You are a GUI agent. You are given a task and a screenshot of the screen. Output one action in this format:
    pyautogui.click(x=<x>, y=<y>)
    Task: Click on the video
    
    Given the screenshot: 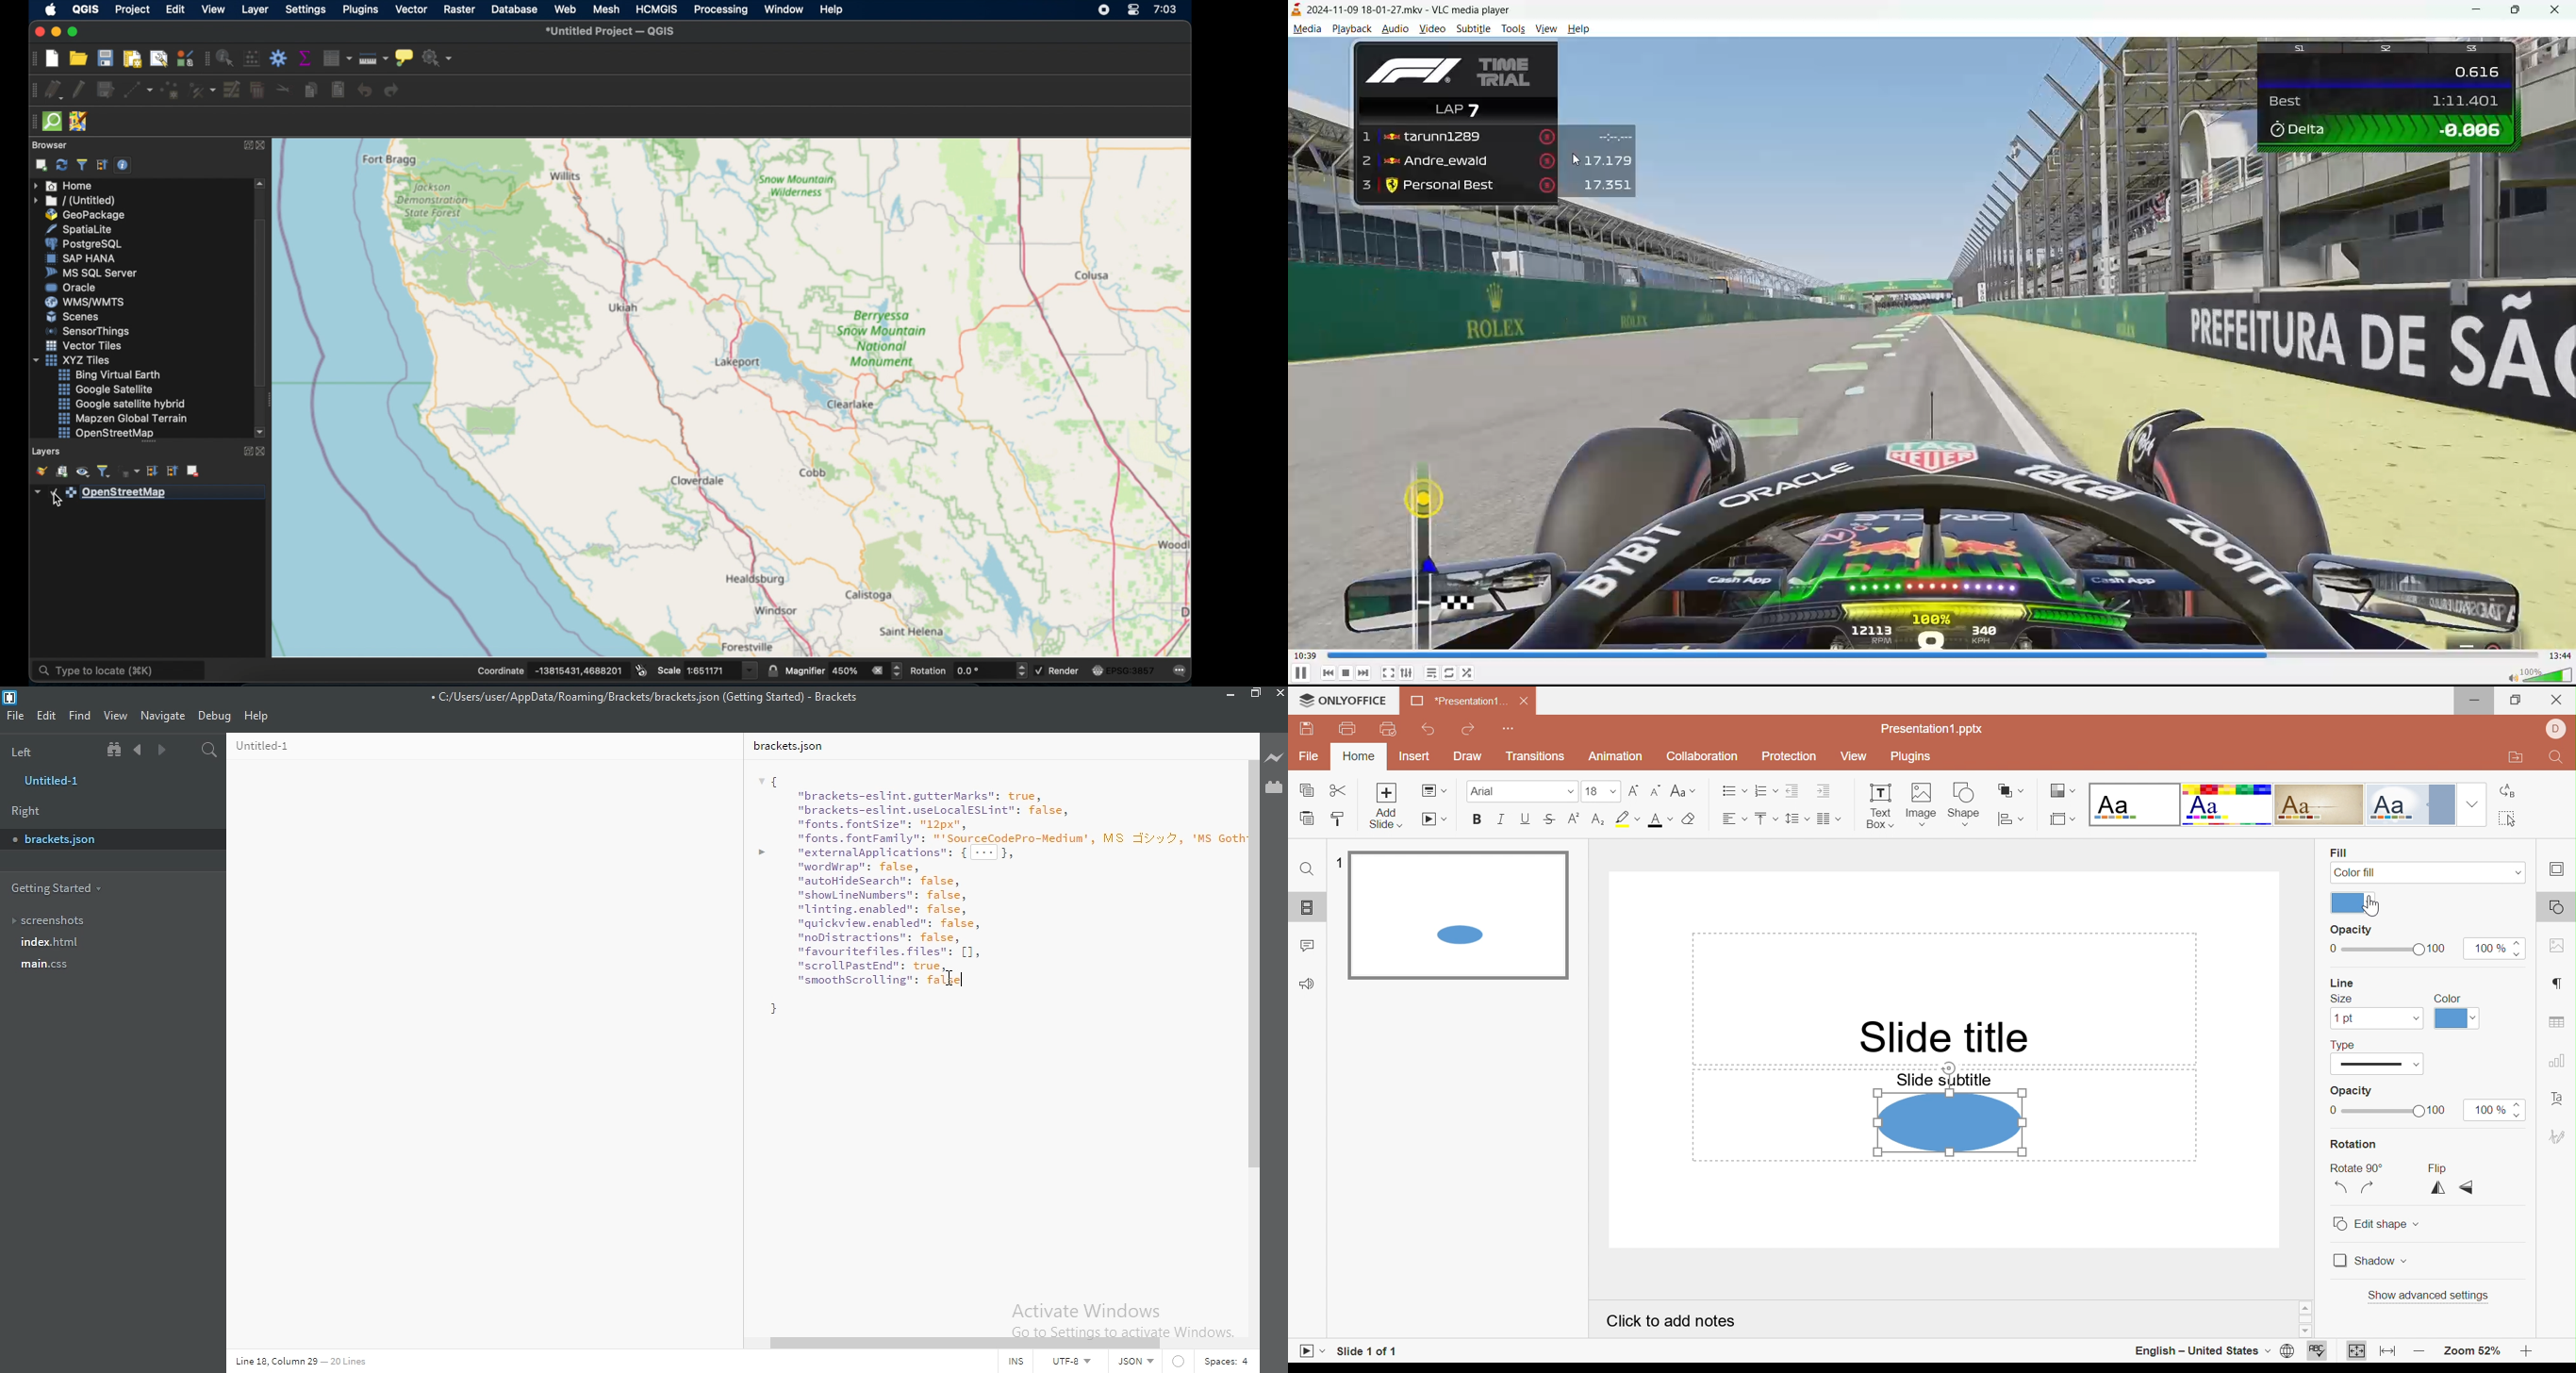 What is the action you would take?
    pyautogui.click(x=1432, y=30)
    